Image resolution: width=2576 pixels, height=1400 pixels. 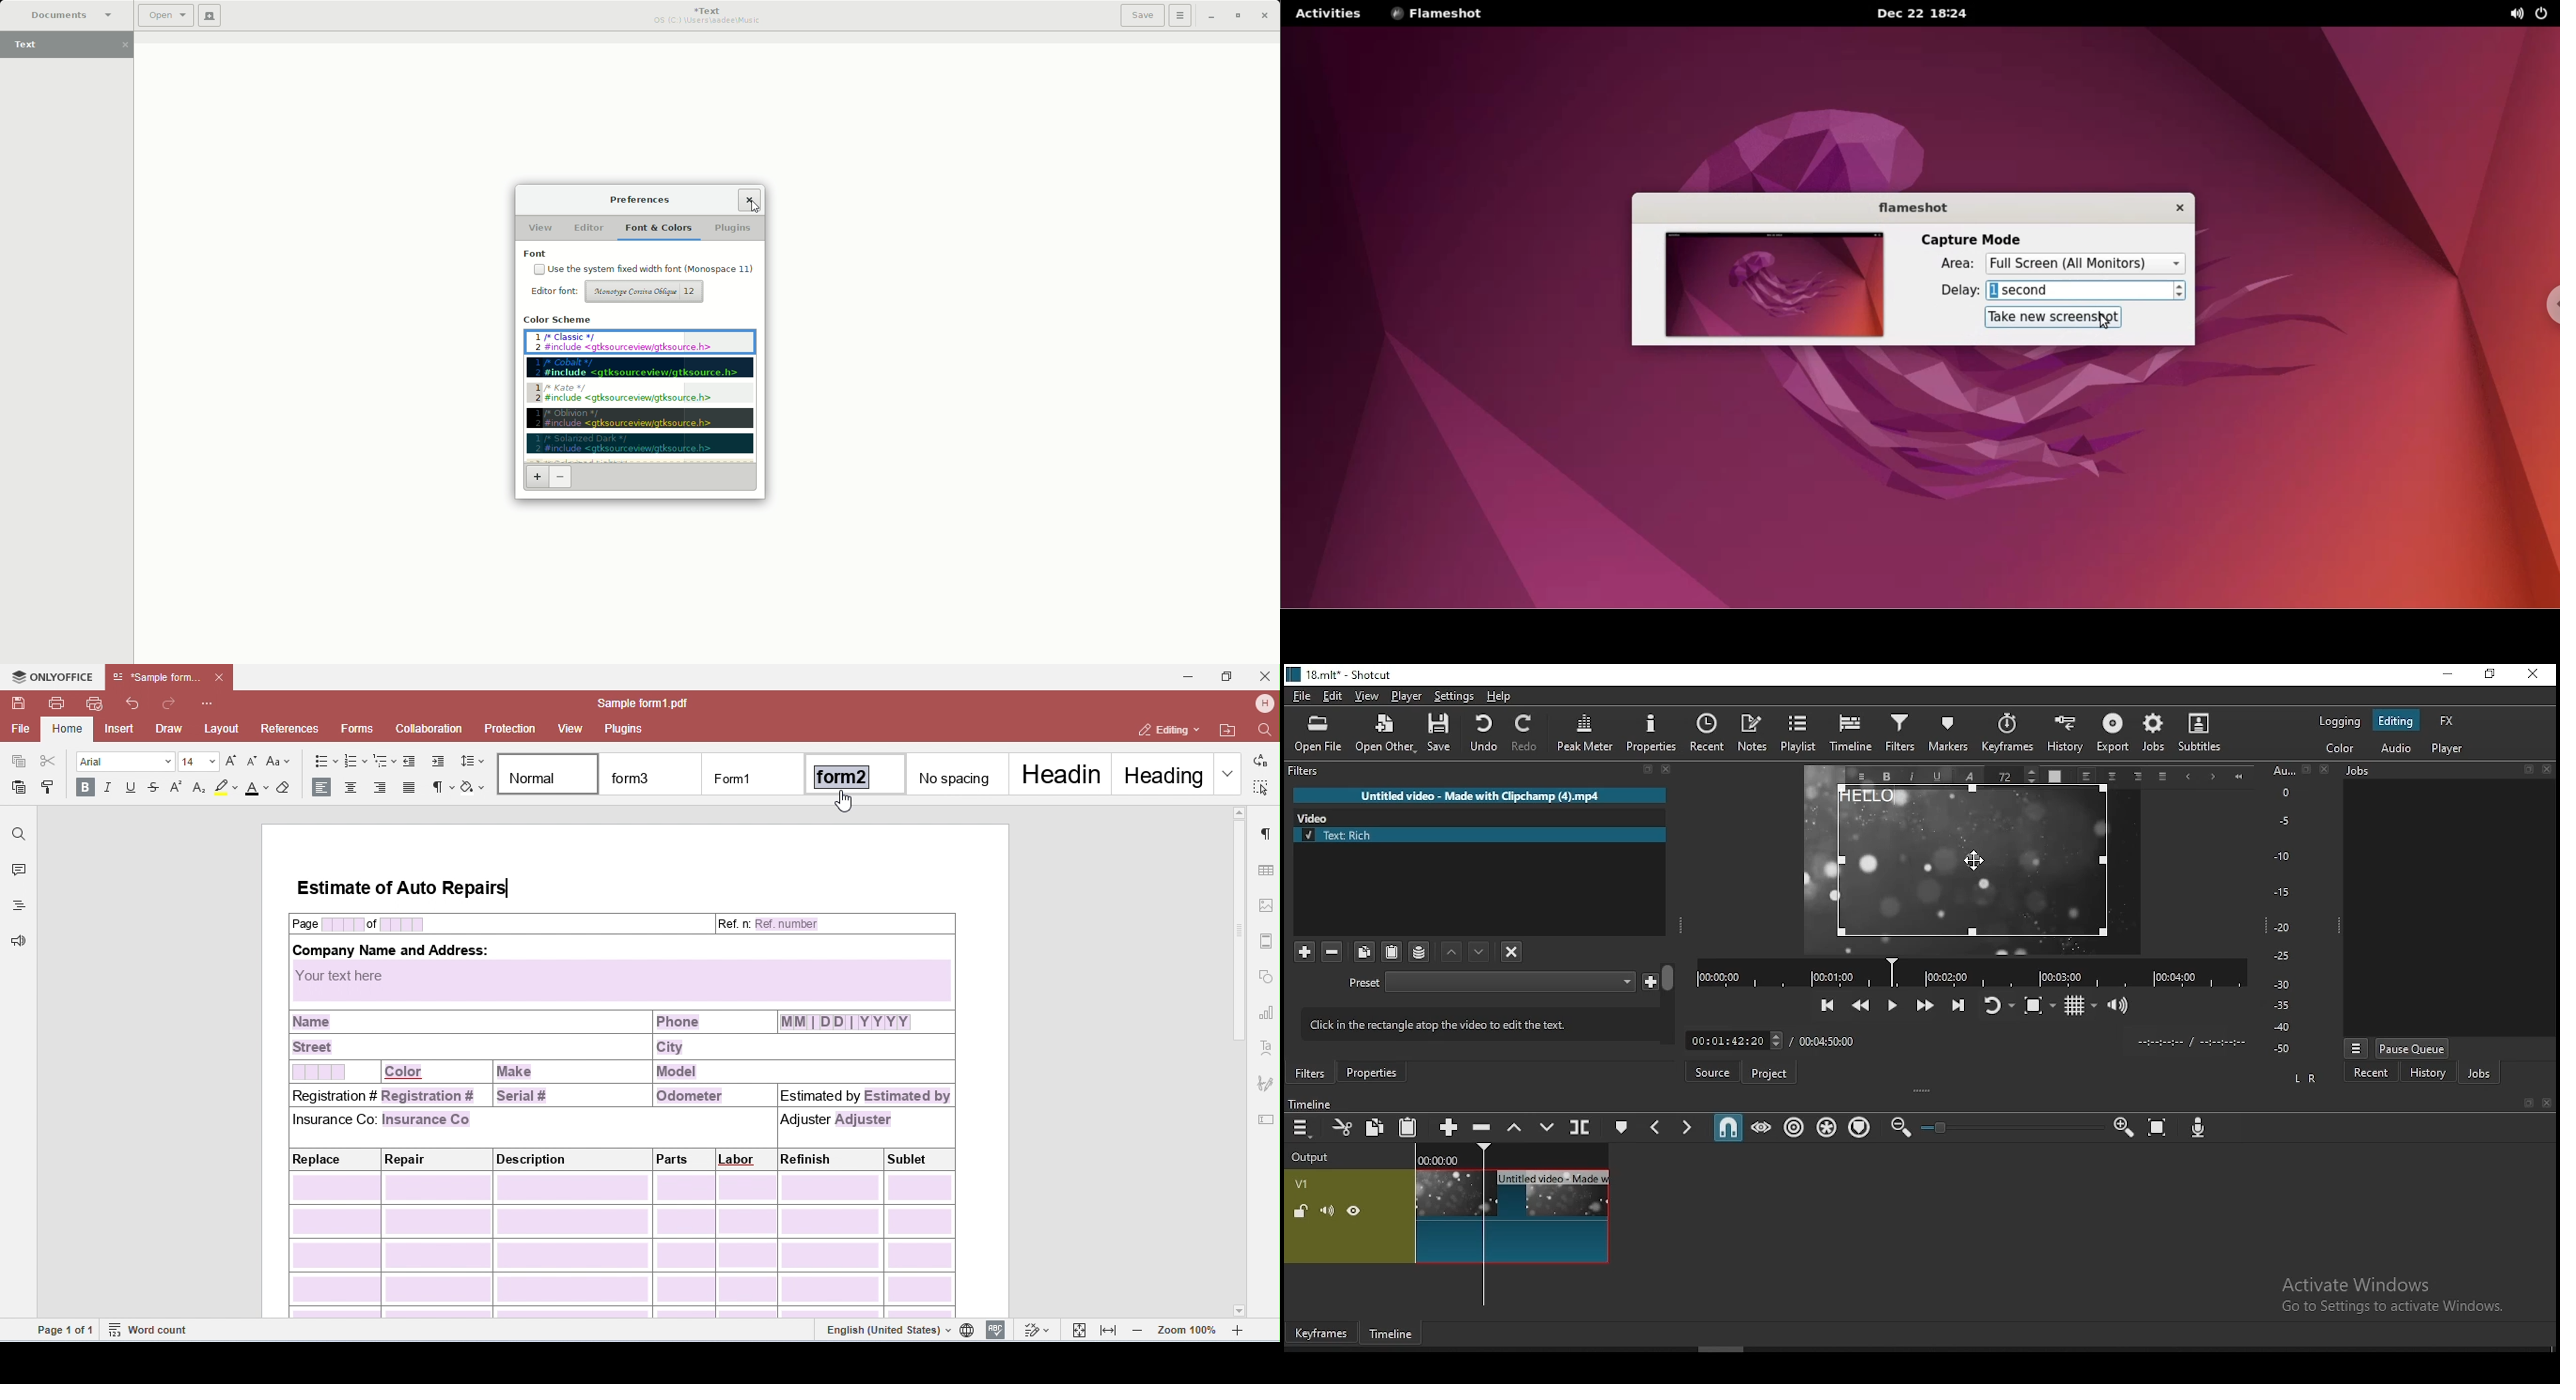 What do you see at coordinates (2086, 776) in the screenshot?
I see `Left align` at bounding box center [2086, 776].